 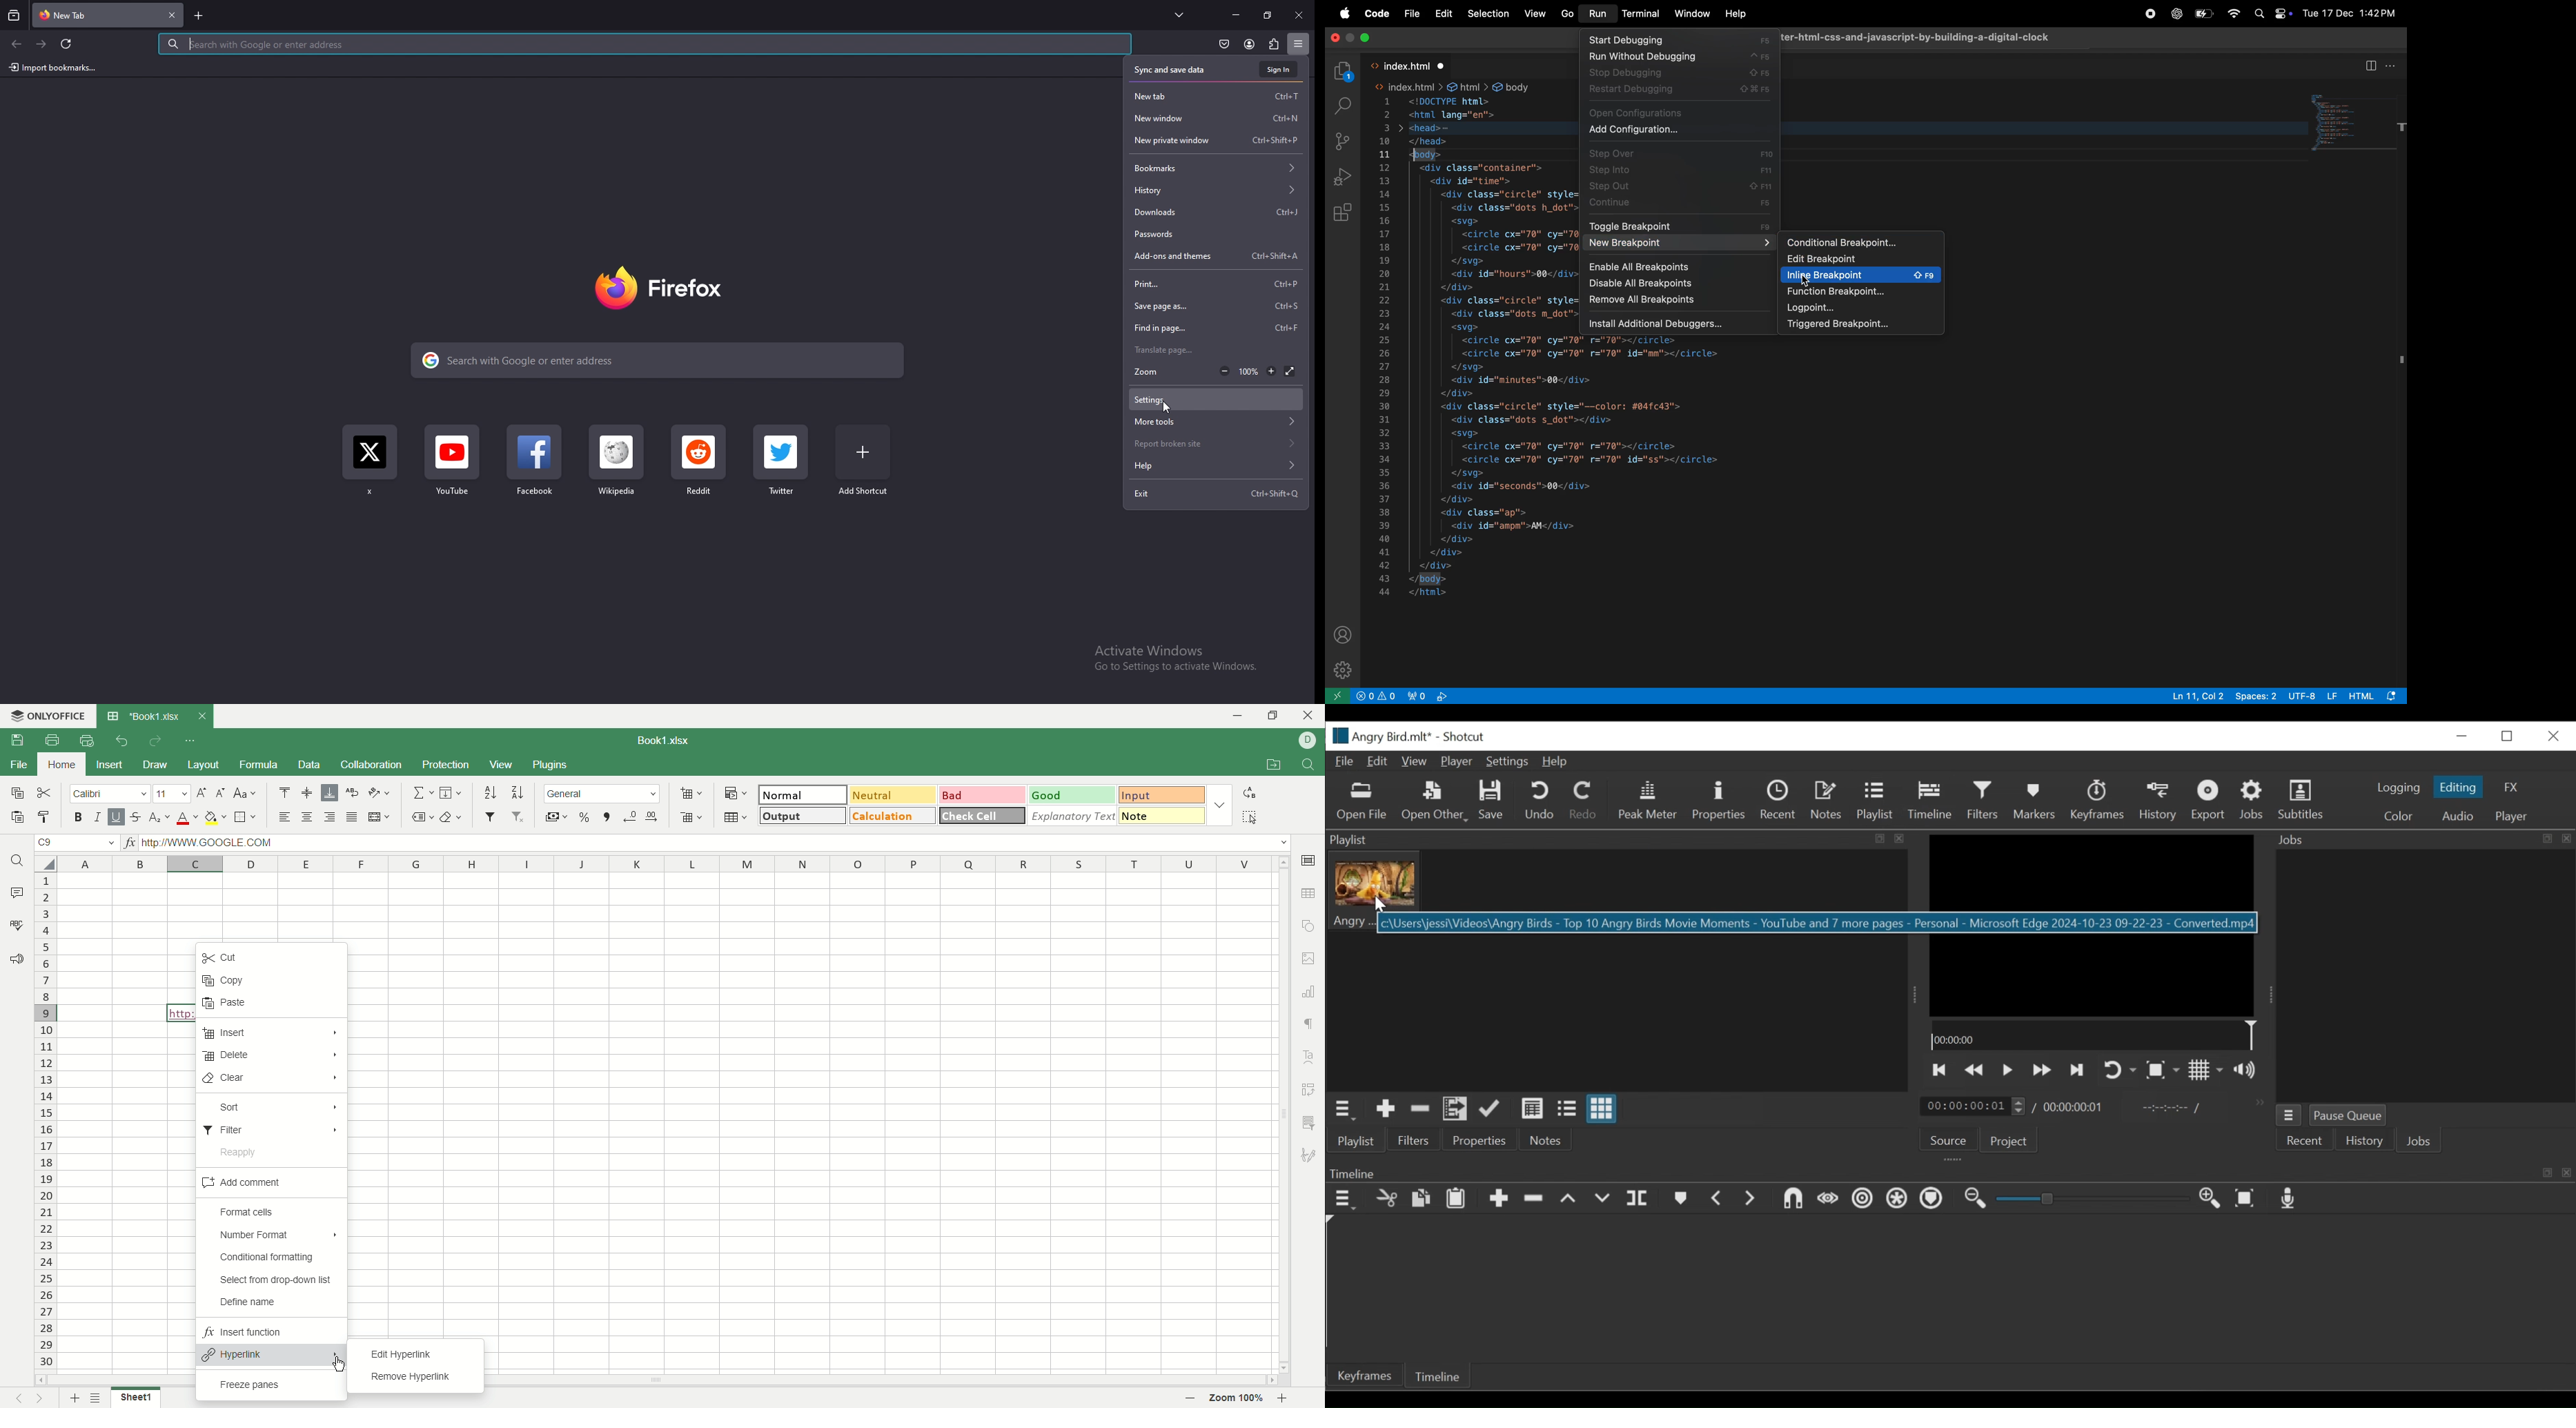 What do you see at coordinates (1224, 372) in the screenshot?
I see `zoom out` at bounding box center [1224, 372].